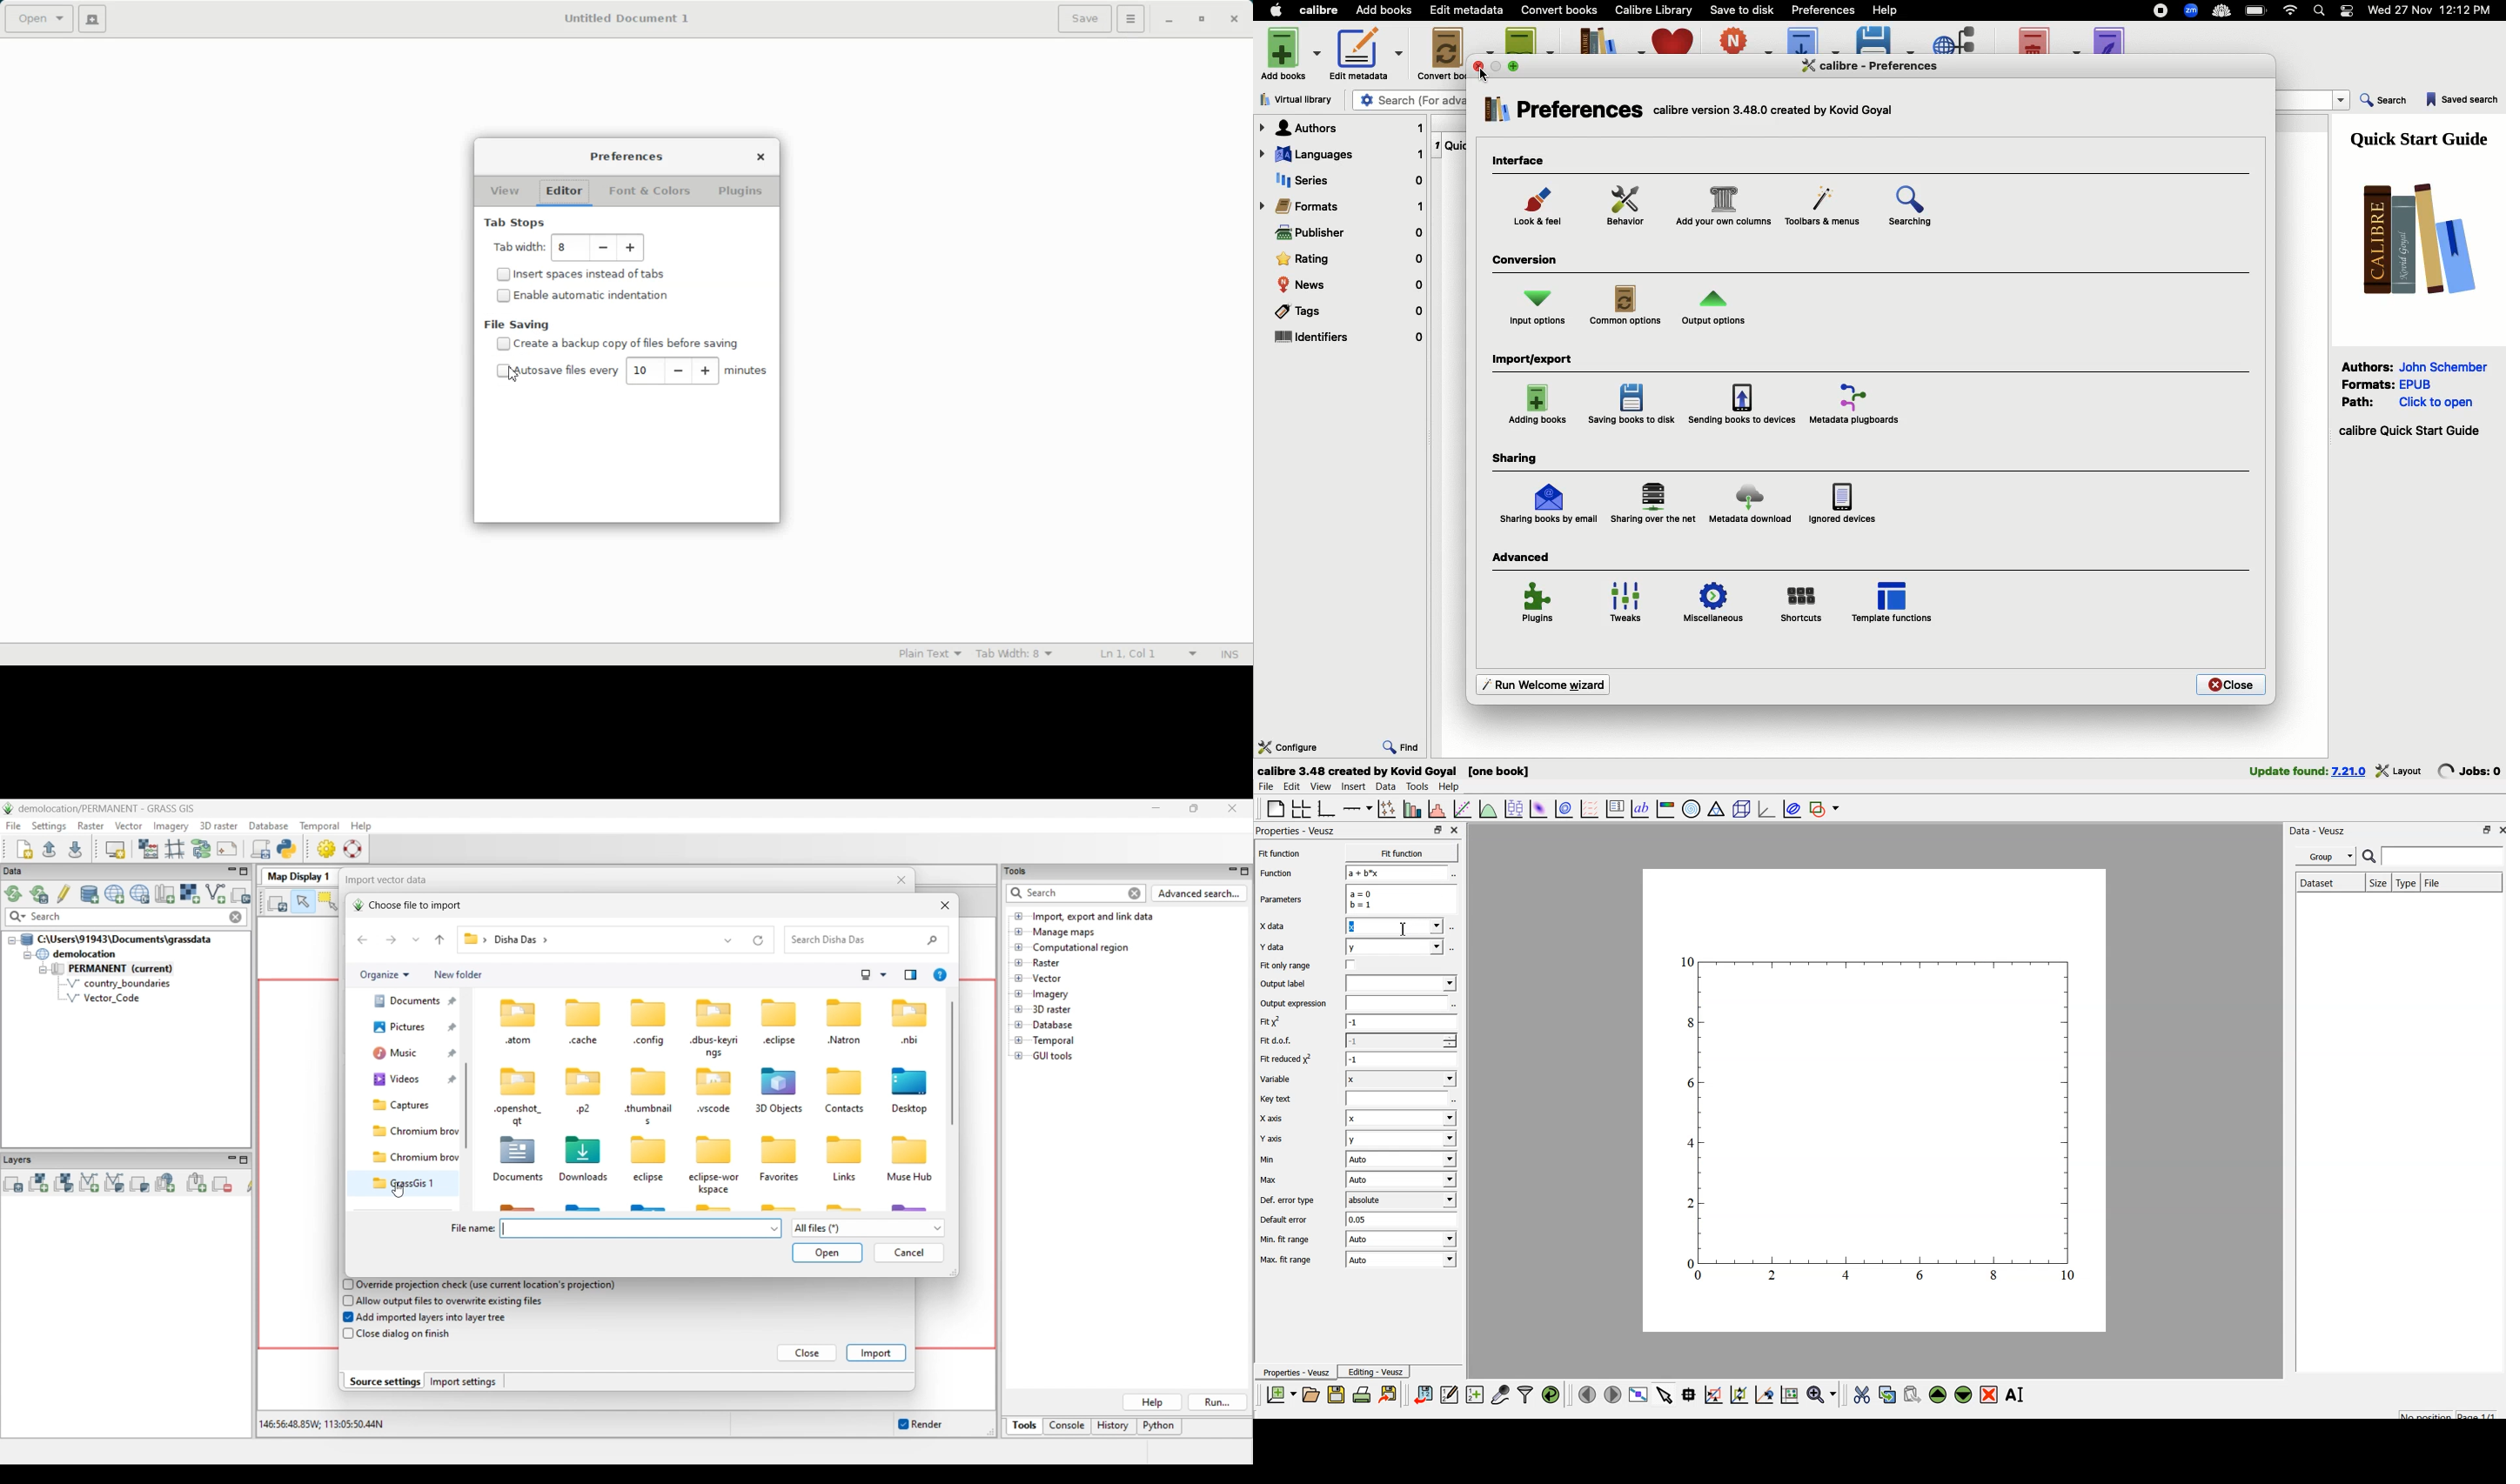  I want to click on Sending books to devices, so click(1741, 404).